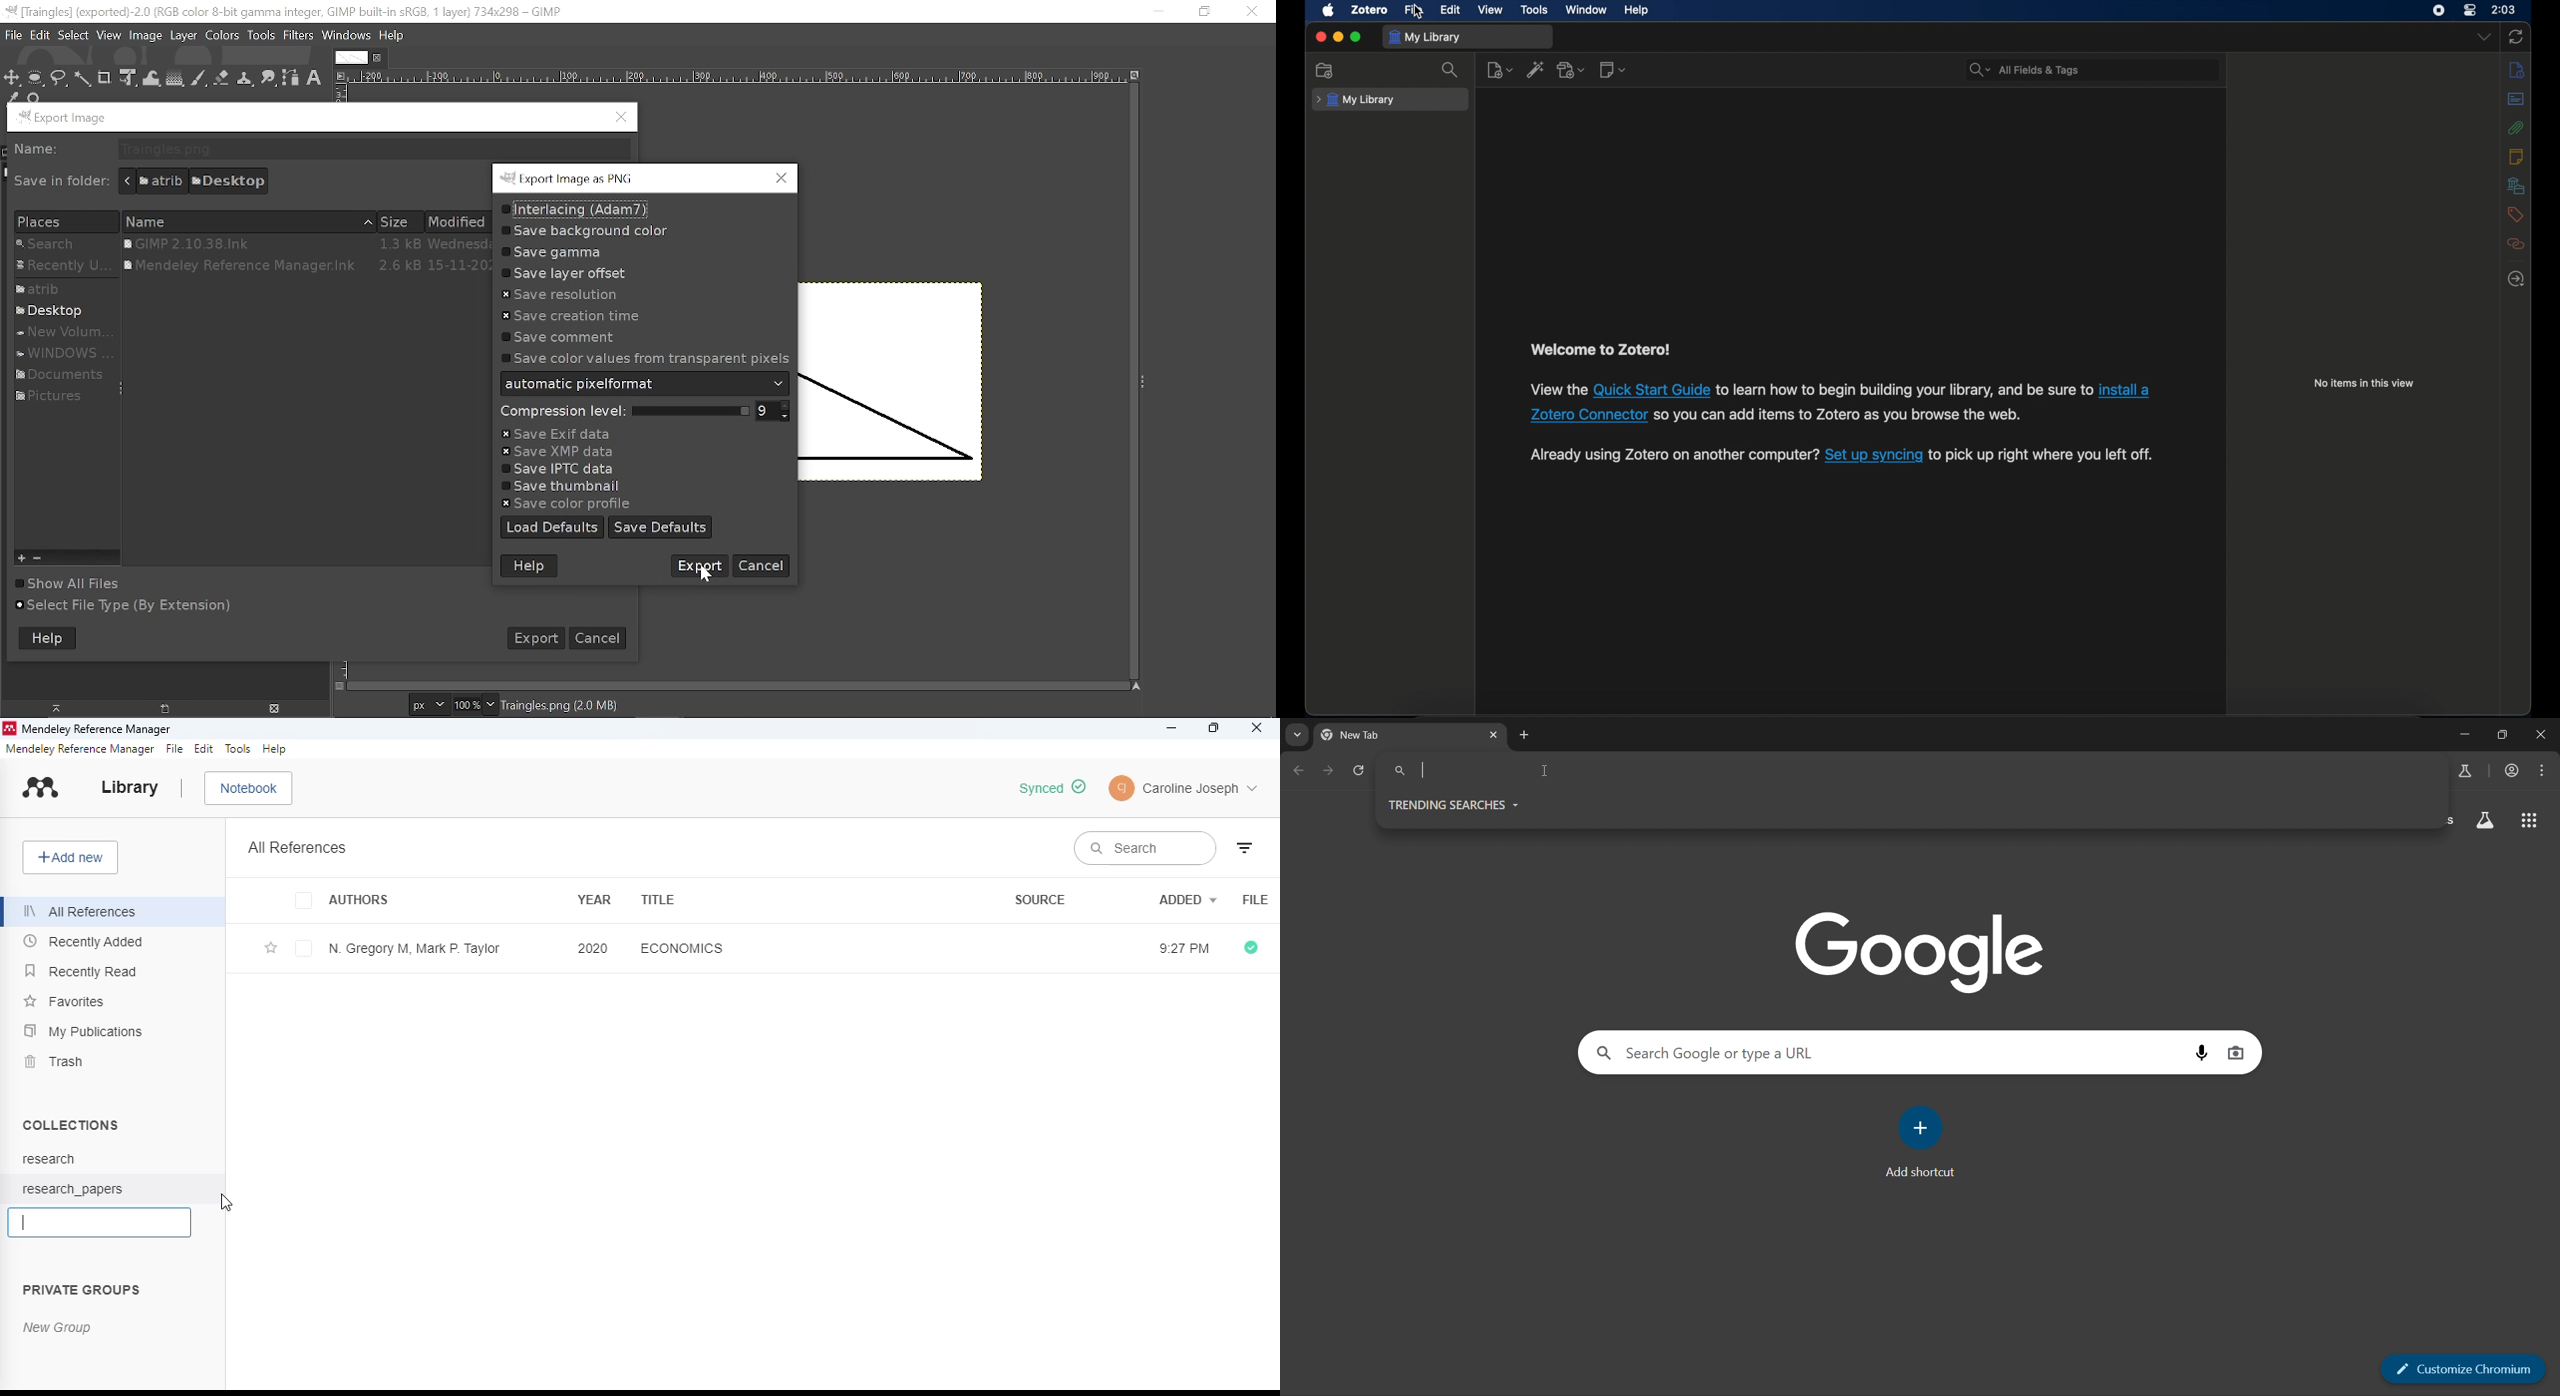  What do you see at coordinates (48, 640) in the screenshot?
I see `Help` at bounding box center [48, 640].